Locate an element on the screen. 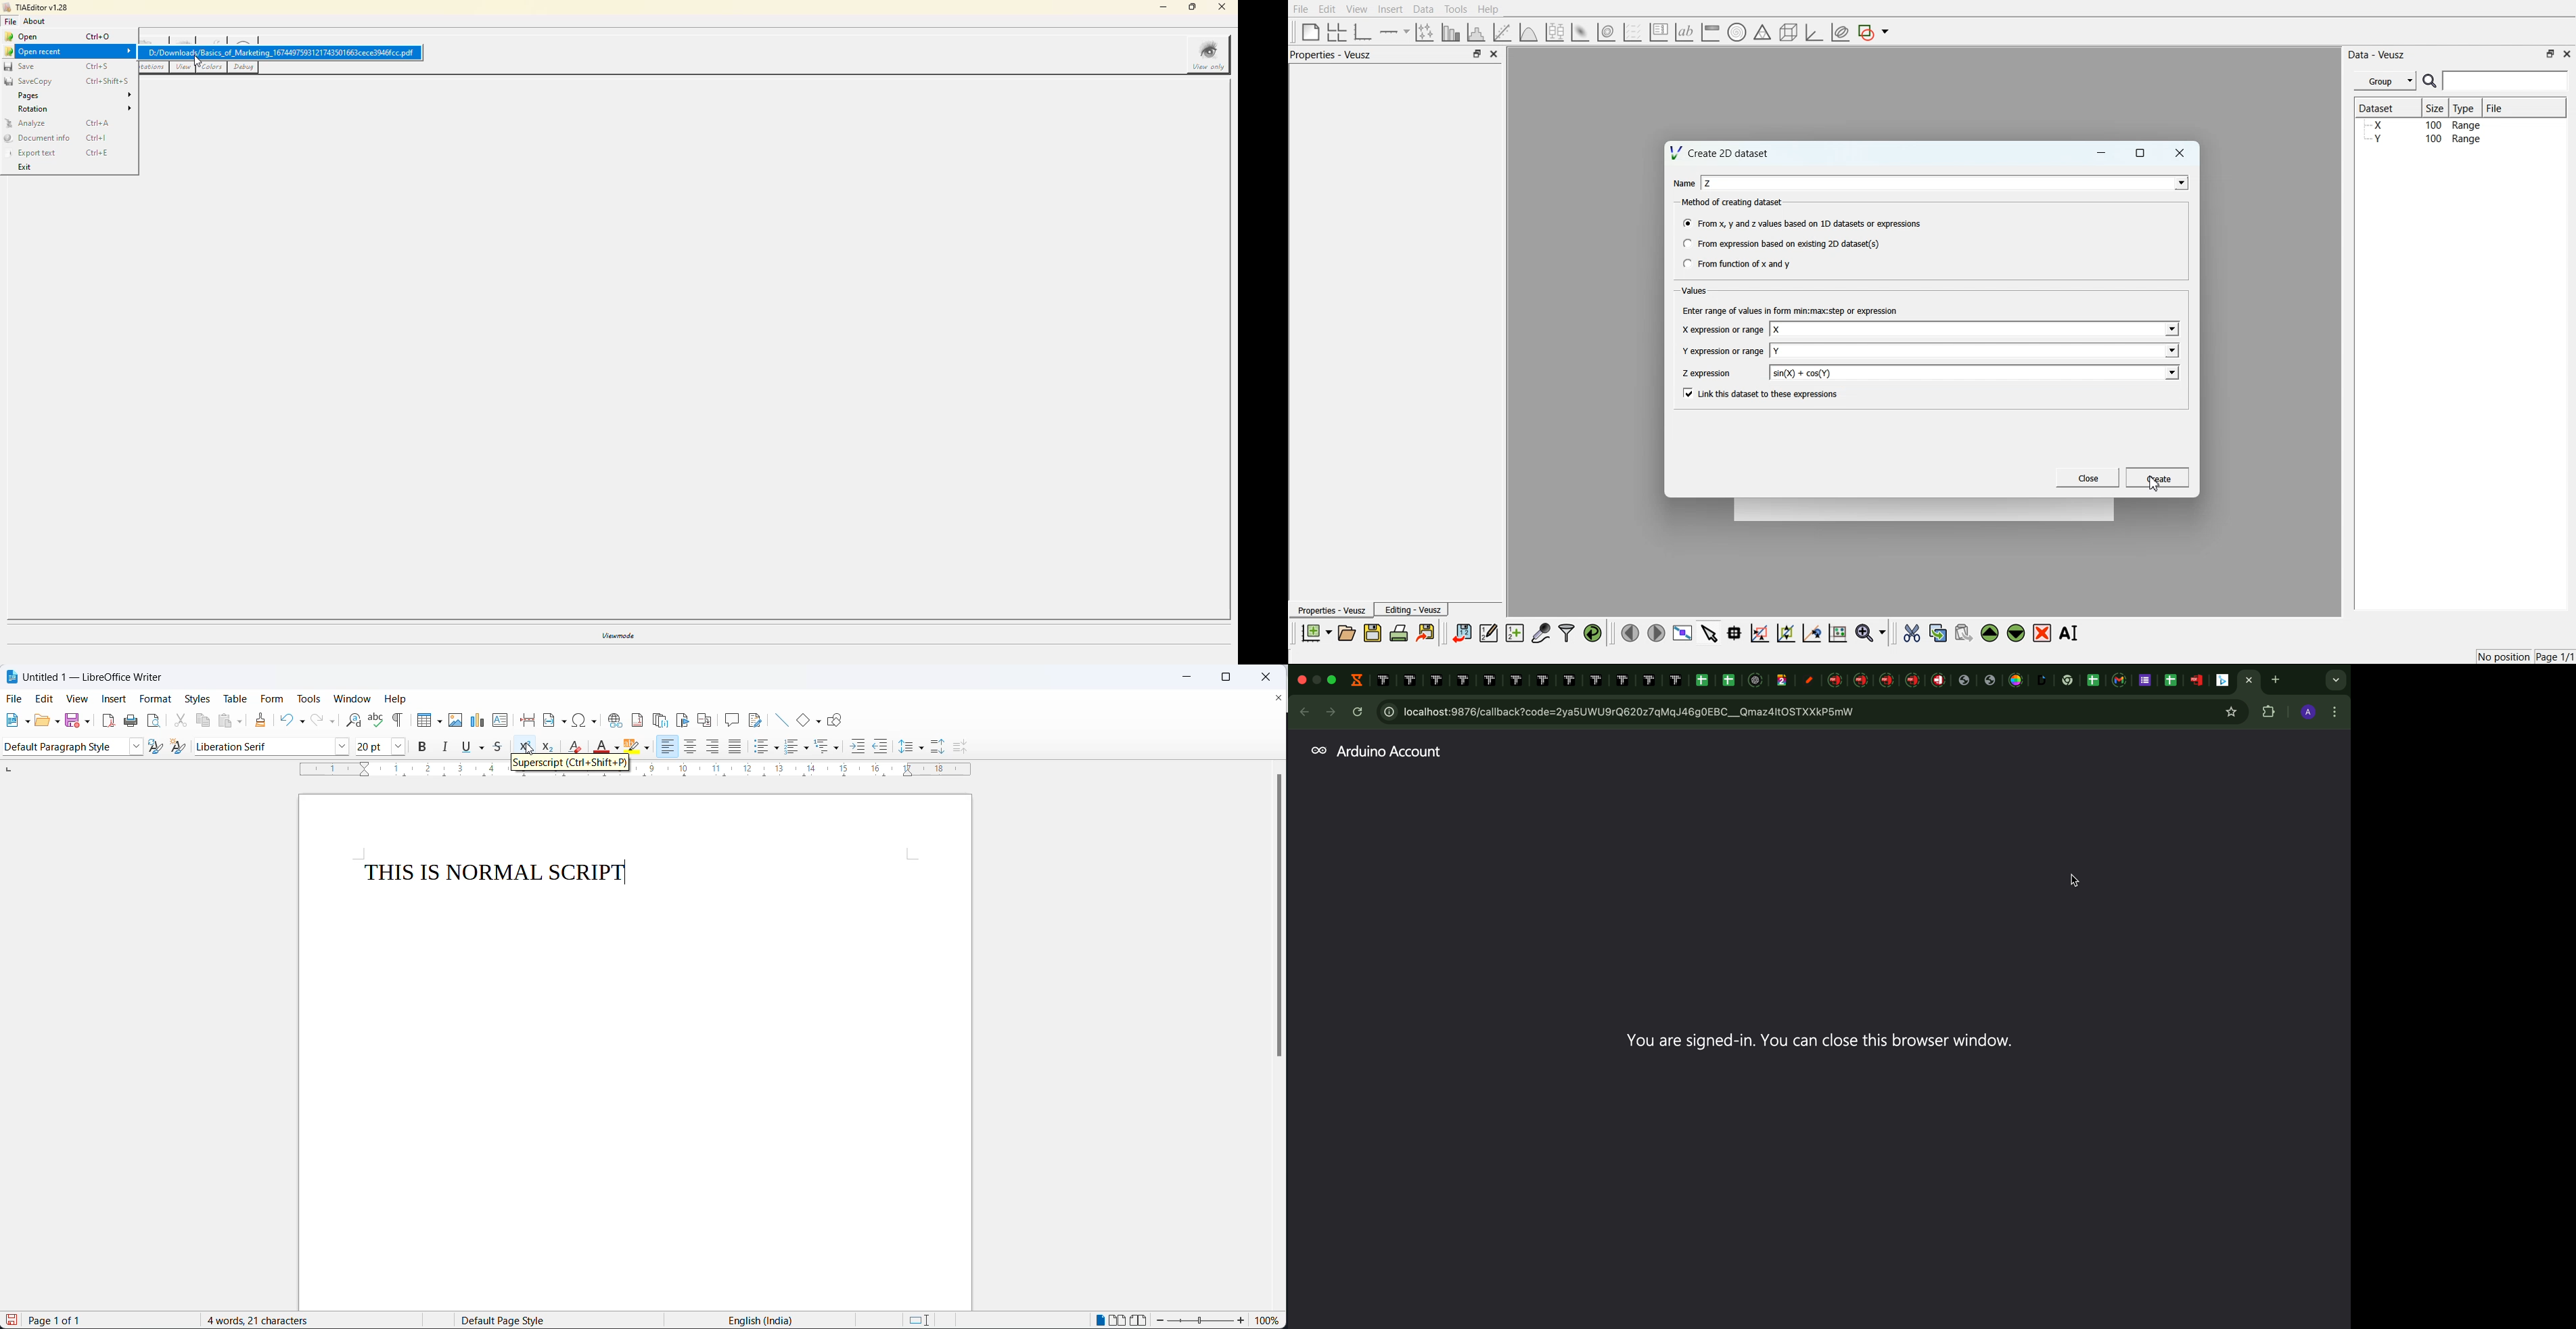 Image resolution: width=2576 pixels, height=1344 pixels. toggle ordered list is located at coordinates (791, 746).